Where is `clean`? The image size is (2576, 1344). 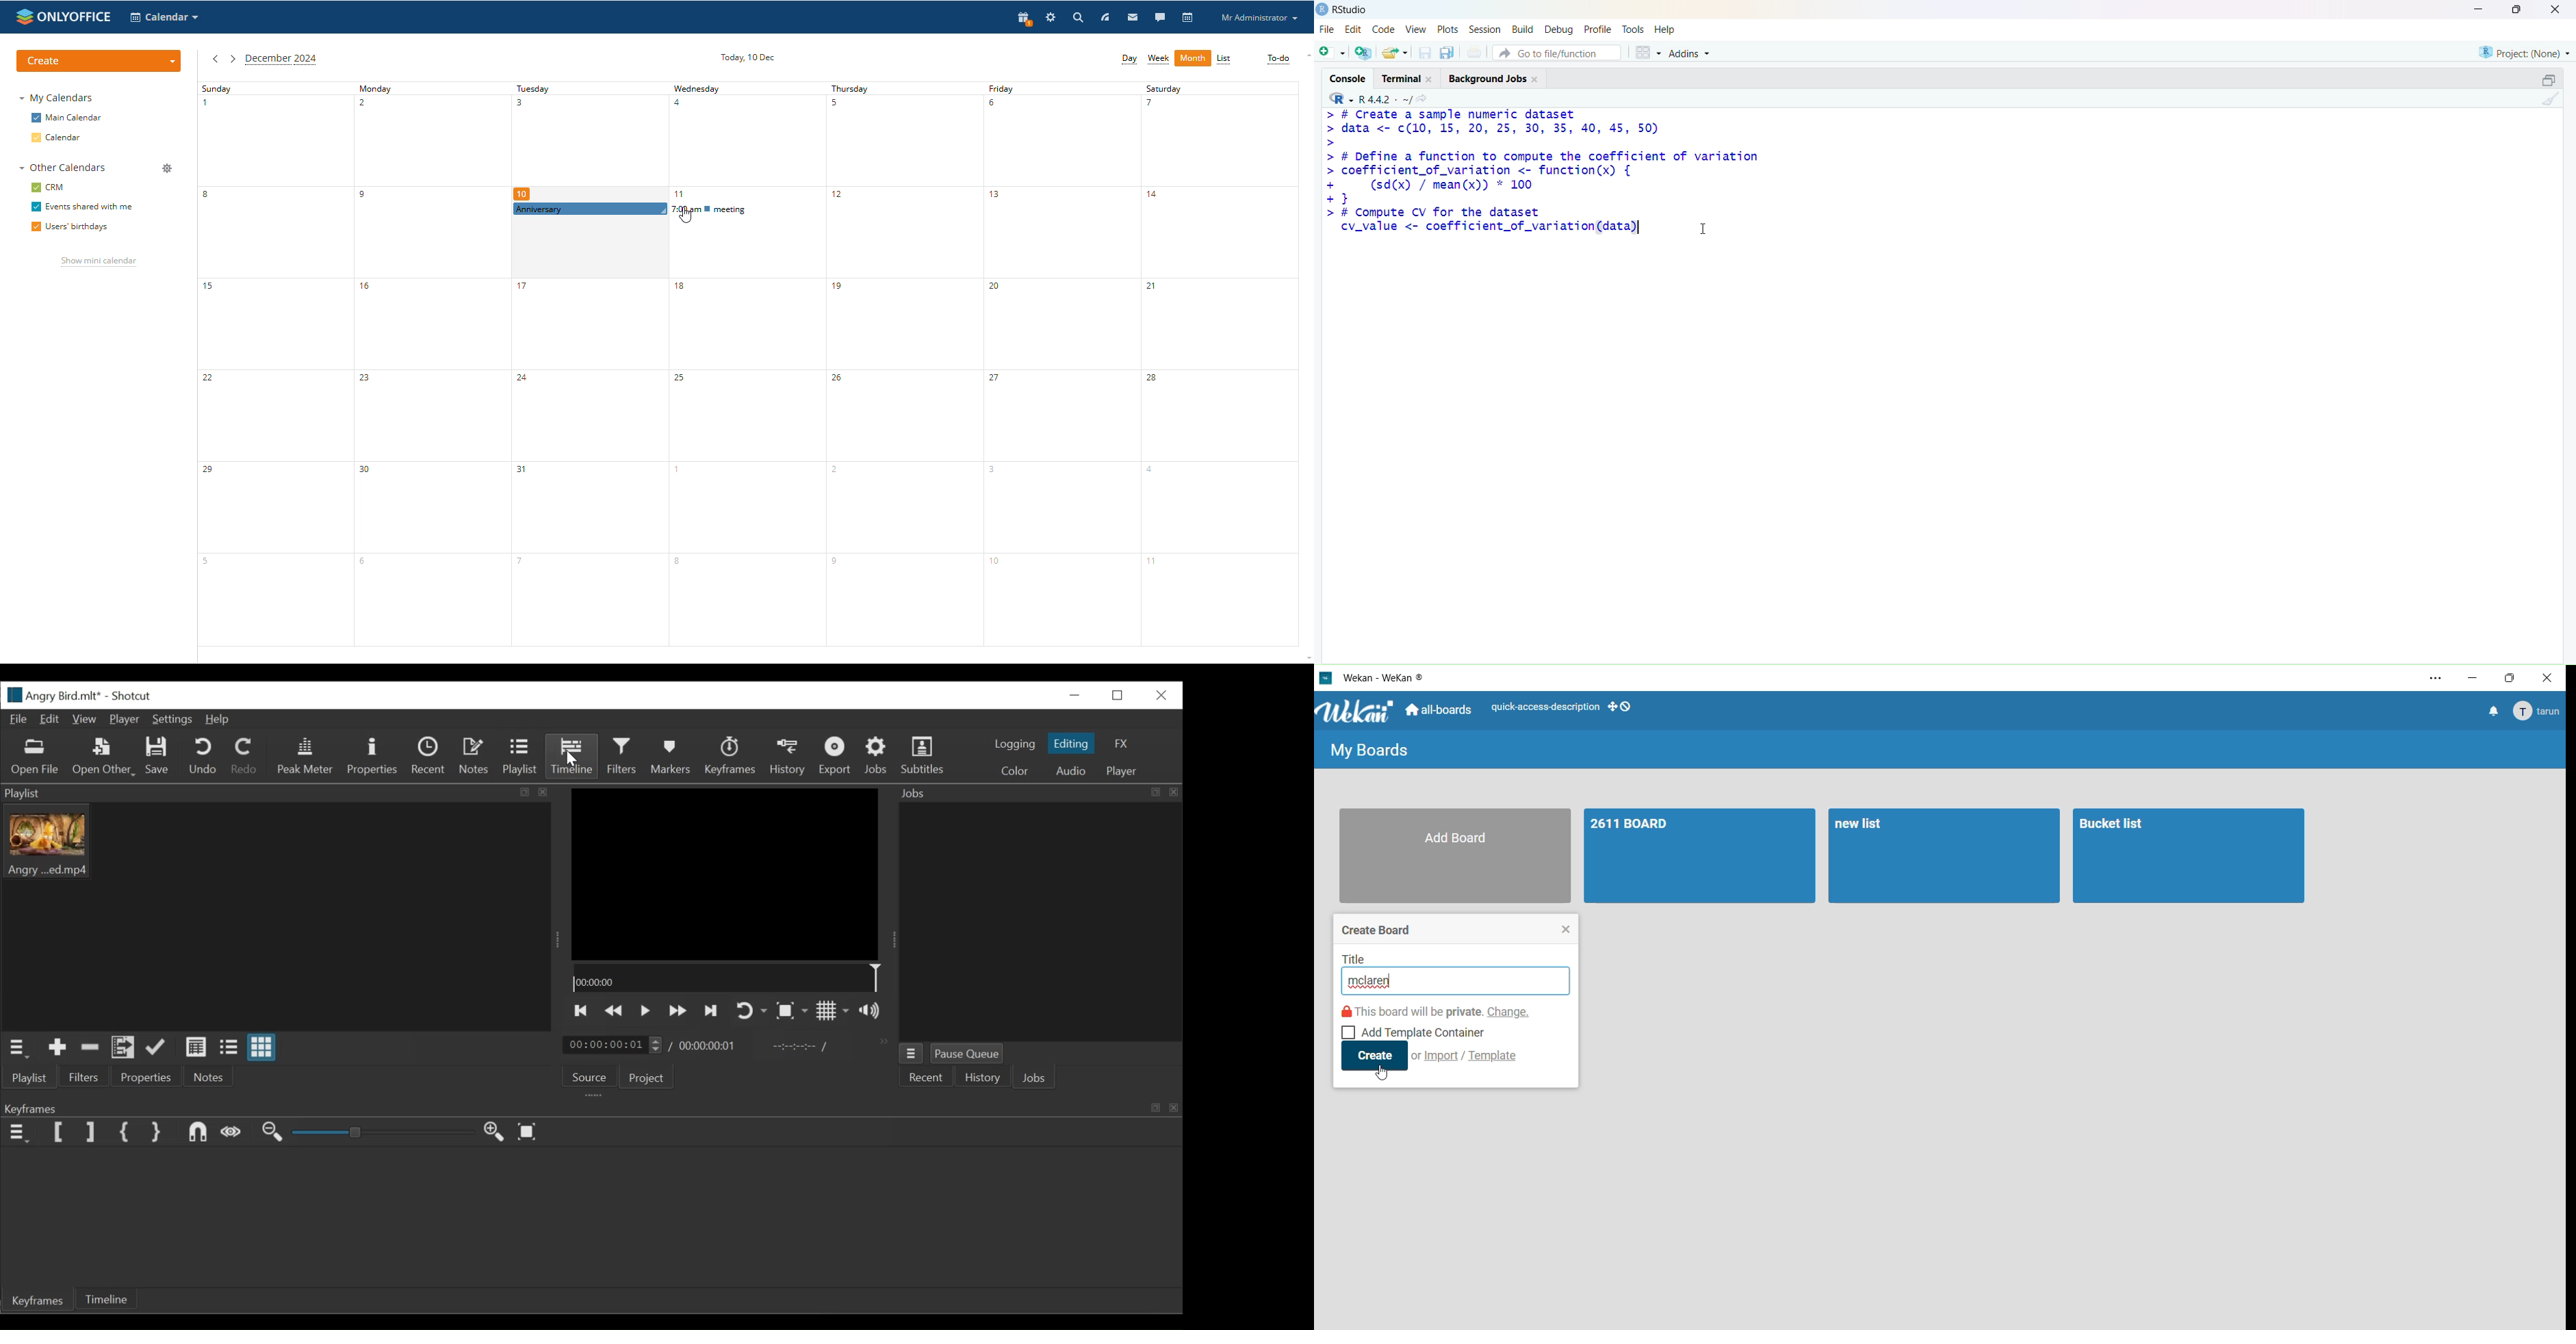 clean is located at coordinates (2552, 99).